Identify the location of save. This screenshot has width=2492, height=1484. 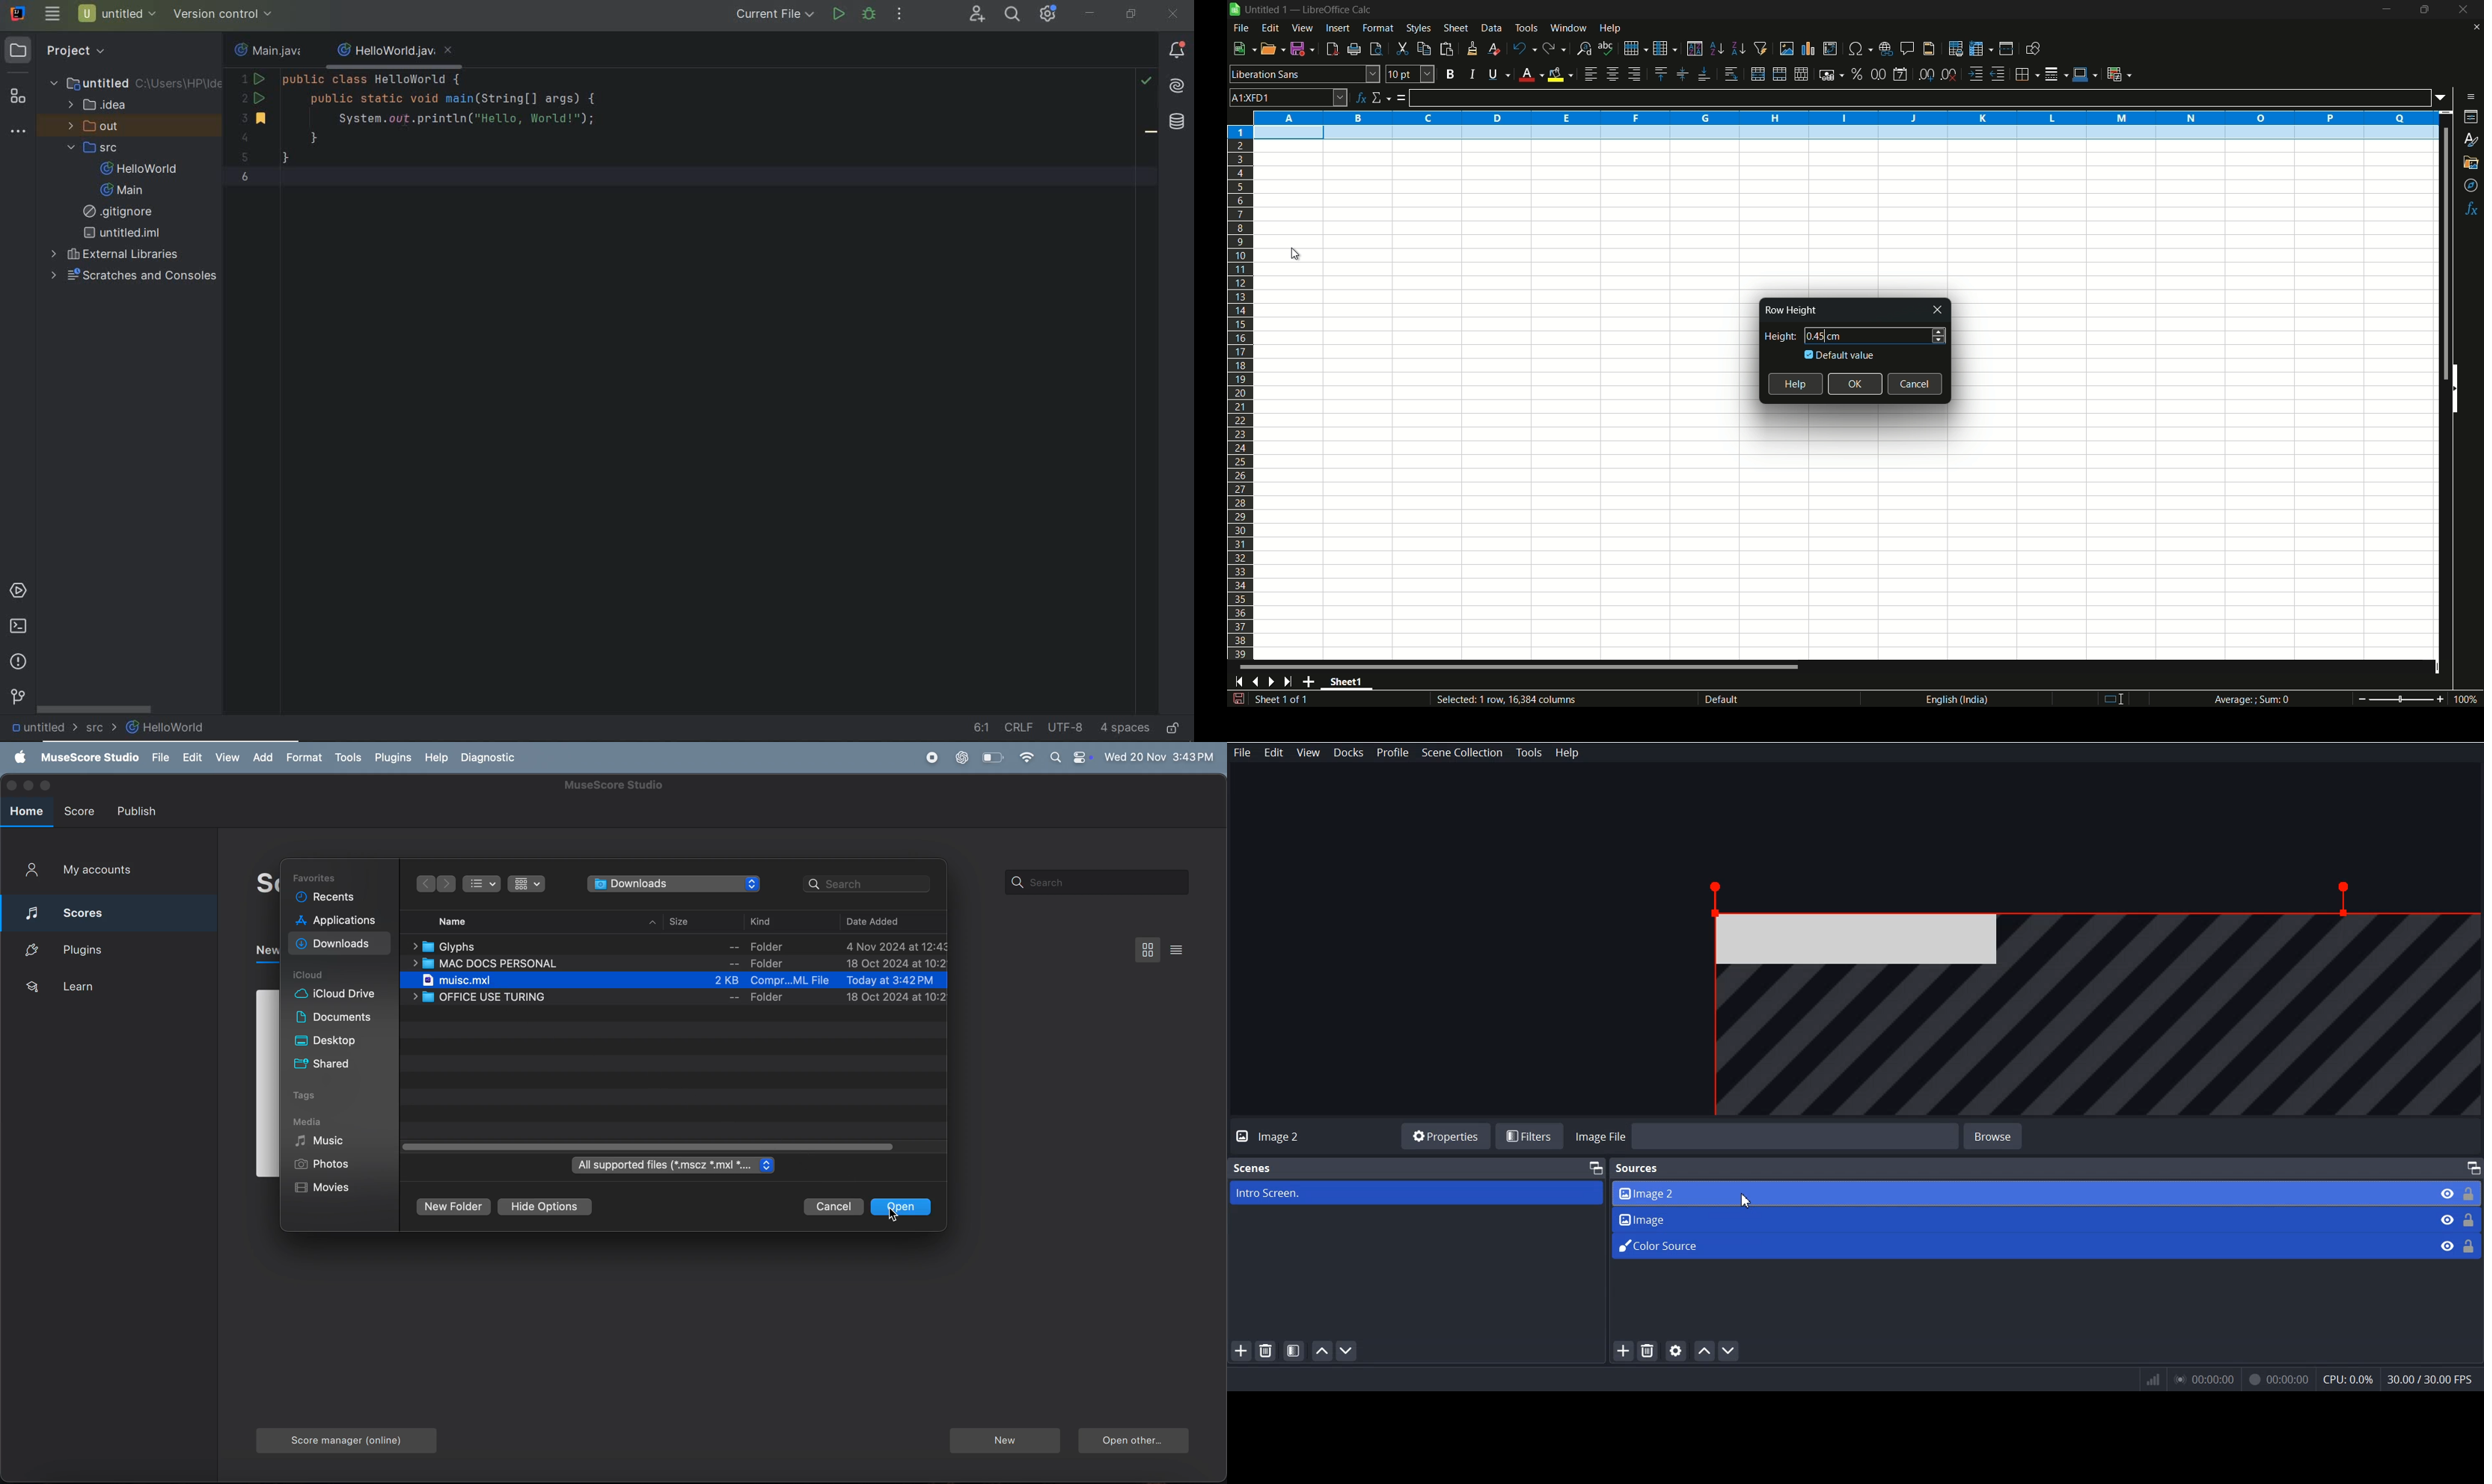
(1238, 699).